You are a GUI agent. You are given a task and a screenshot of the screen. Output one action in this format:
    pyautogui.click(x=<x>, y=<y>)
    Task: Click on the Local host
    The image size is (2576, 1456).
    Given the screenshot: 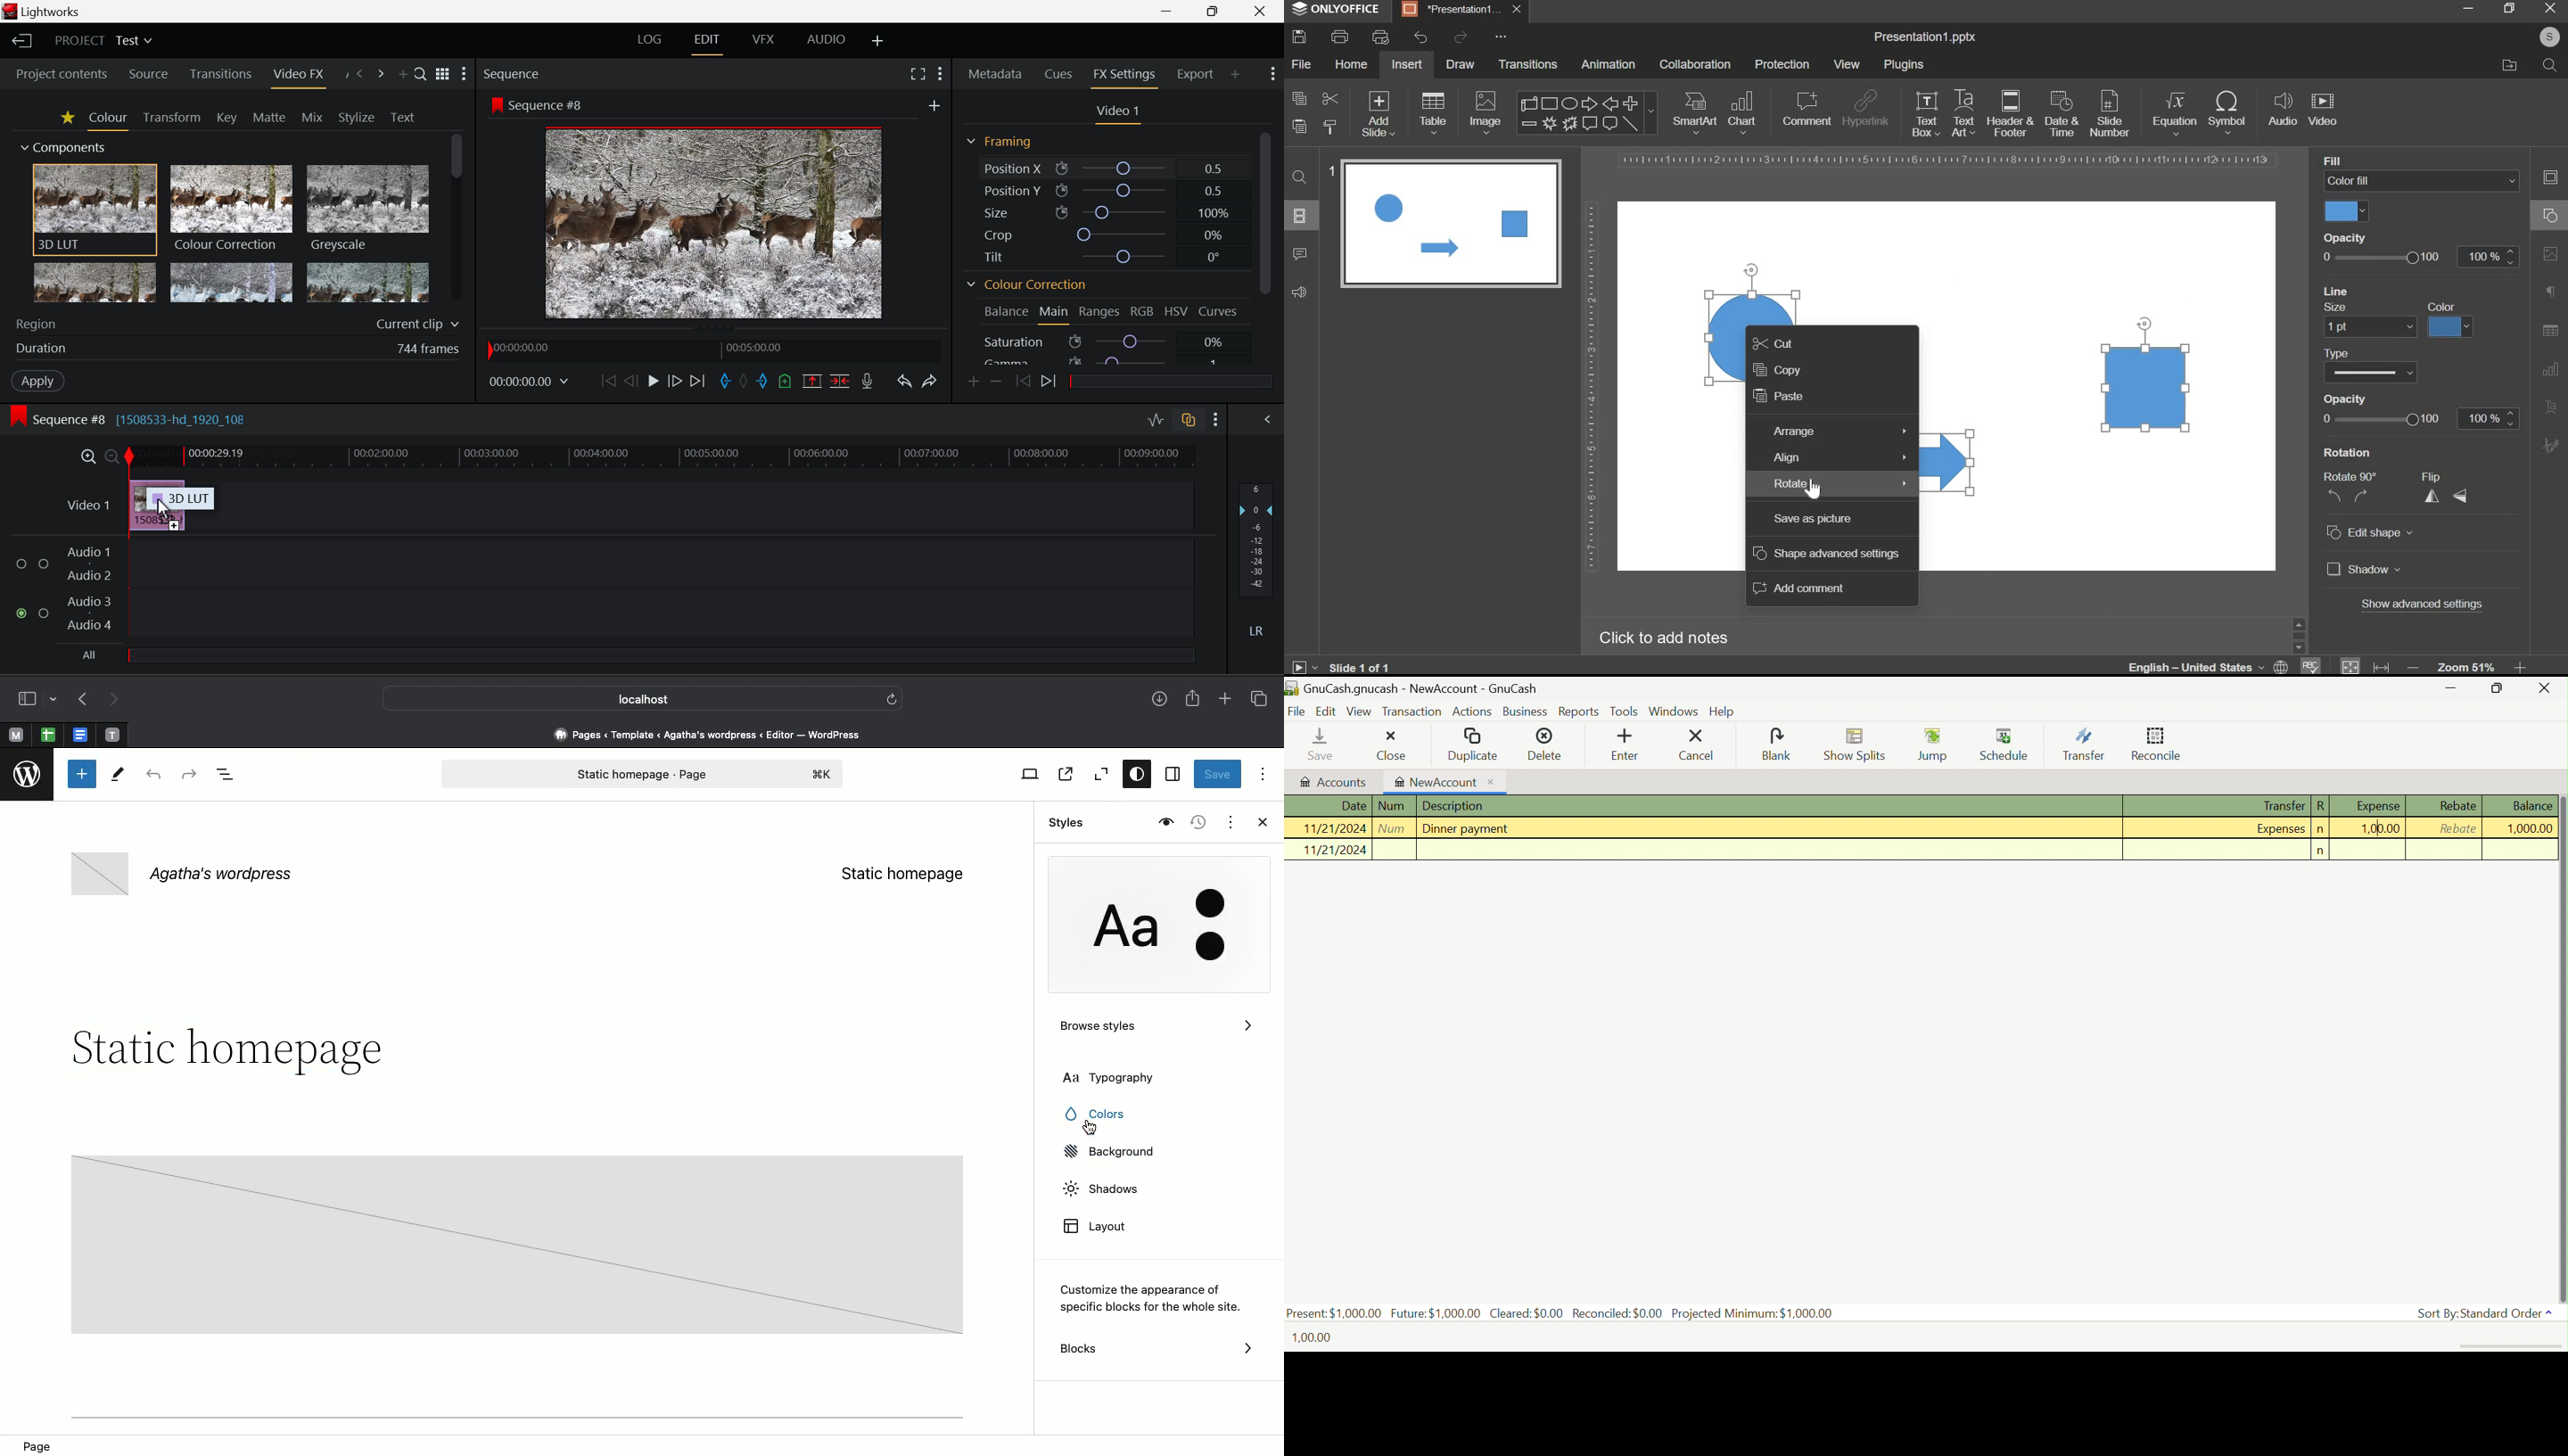 What is the action you would take?
    pyautogui.click(x=630, y=698)
    